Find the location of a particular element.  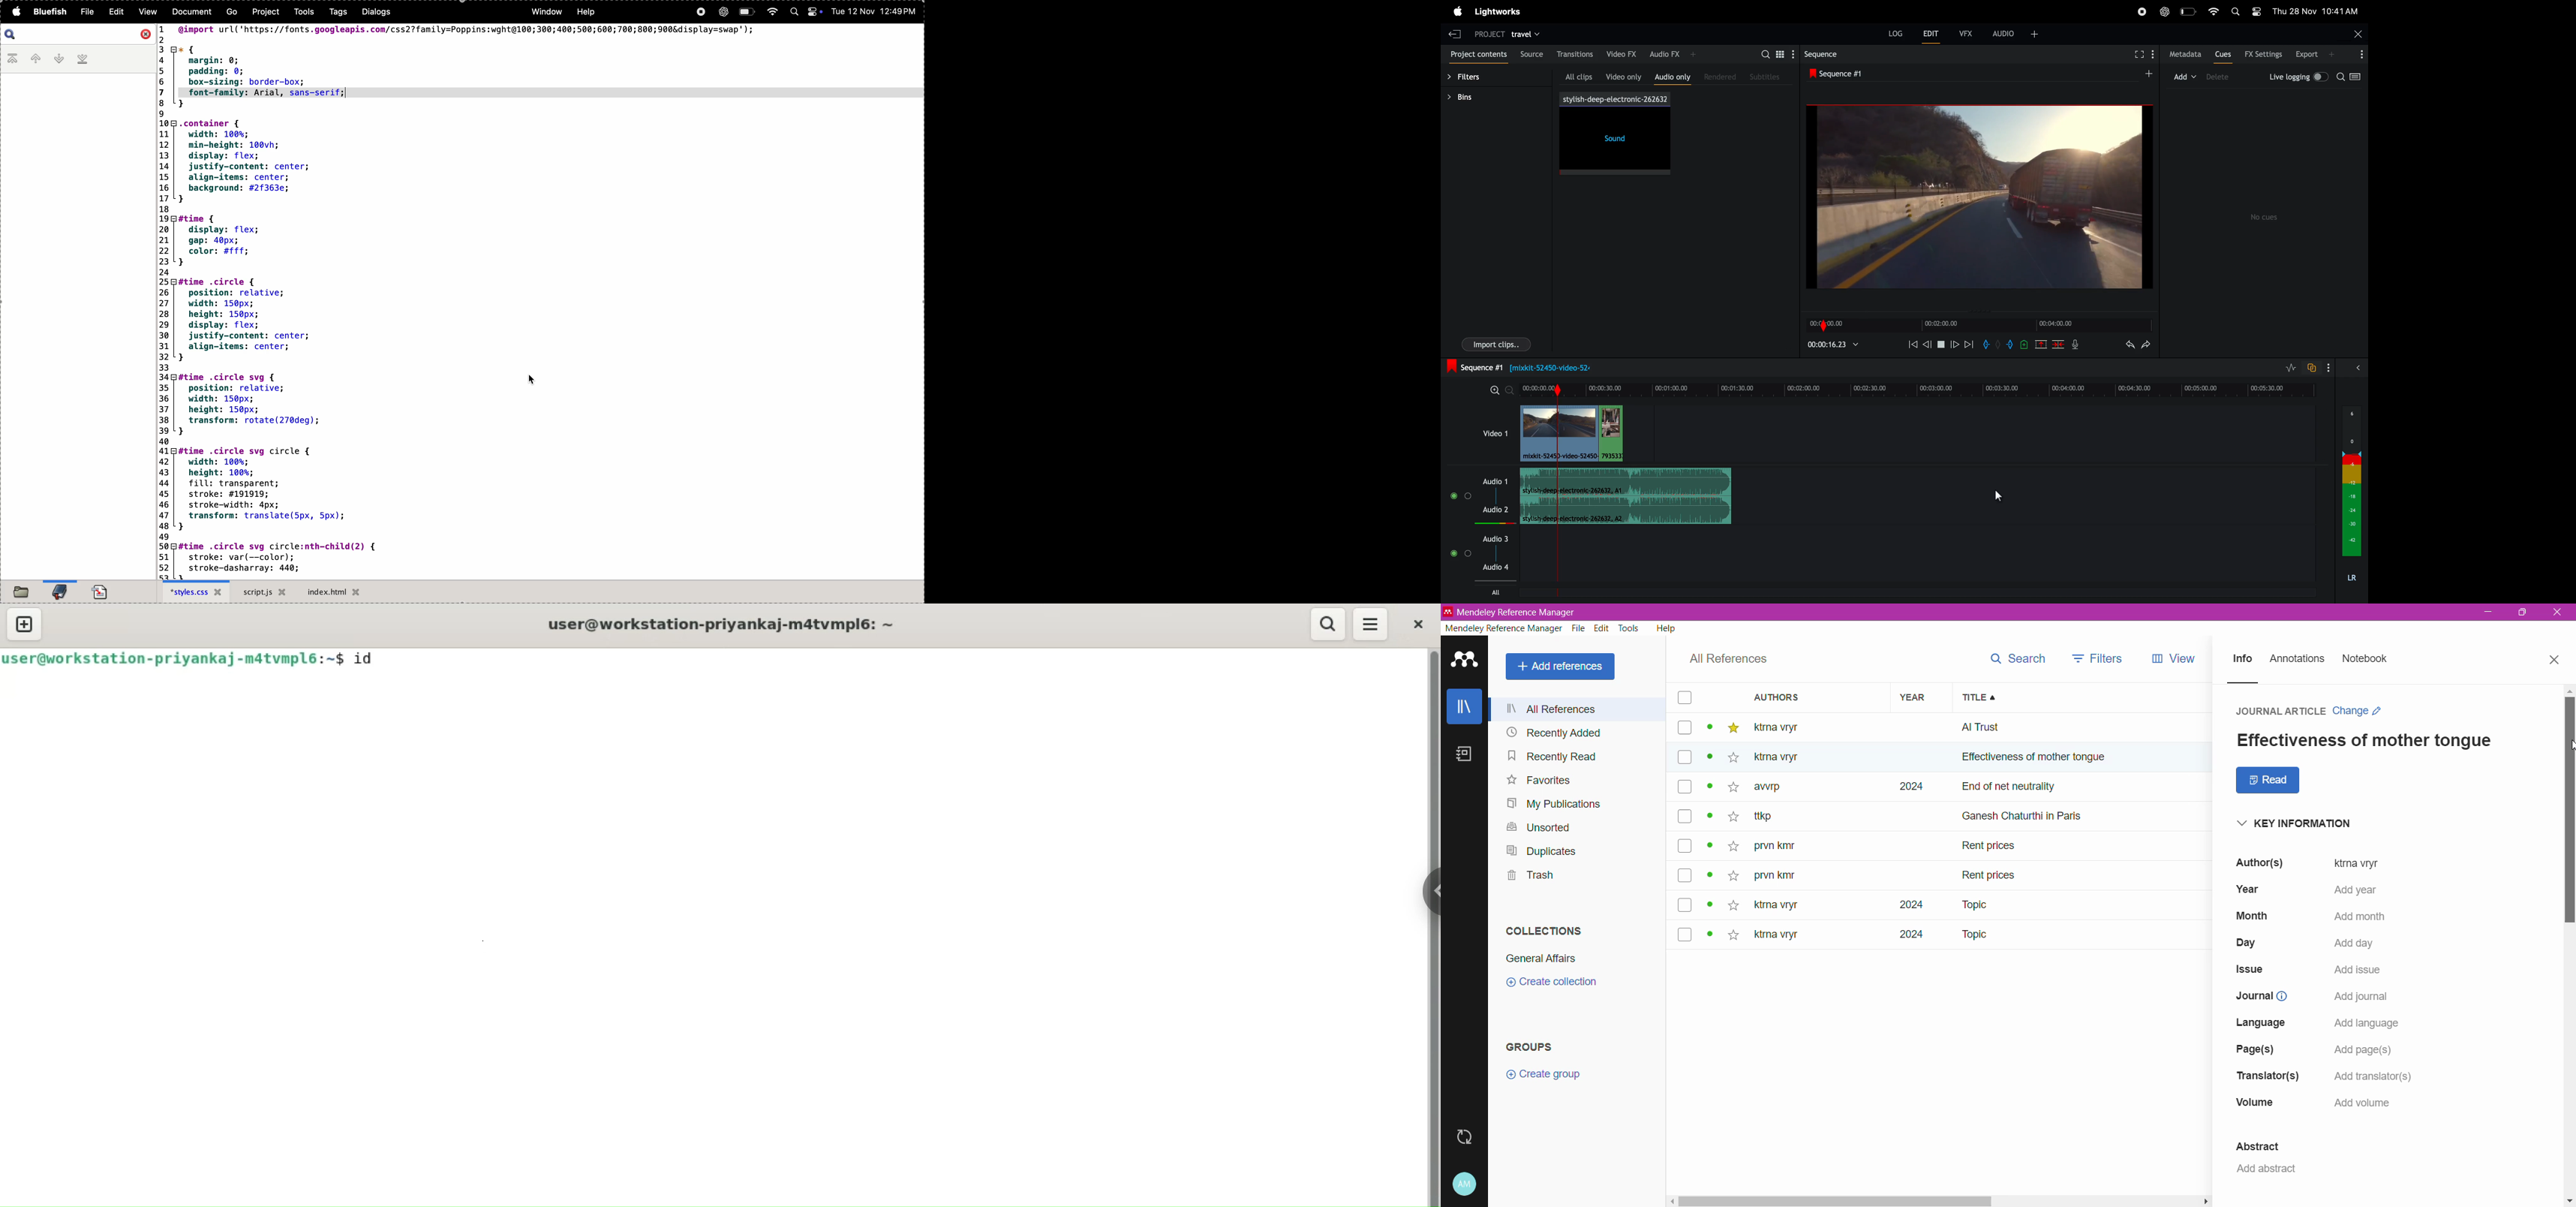

Help is located at coordinates (1667, 628).